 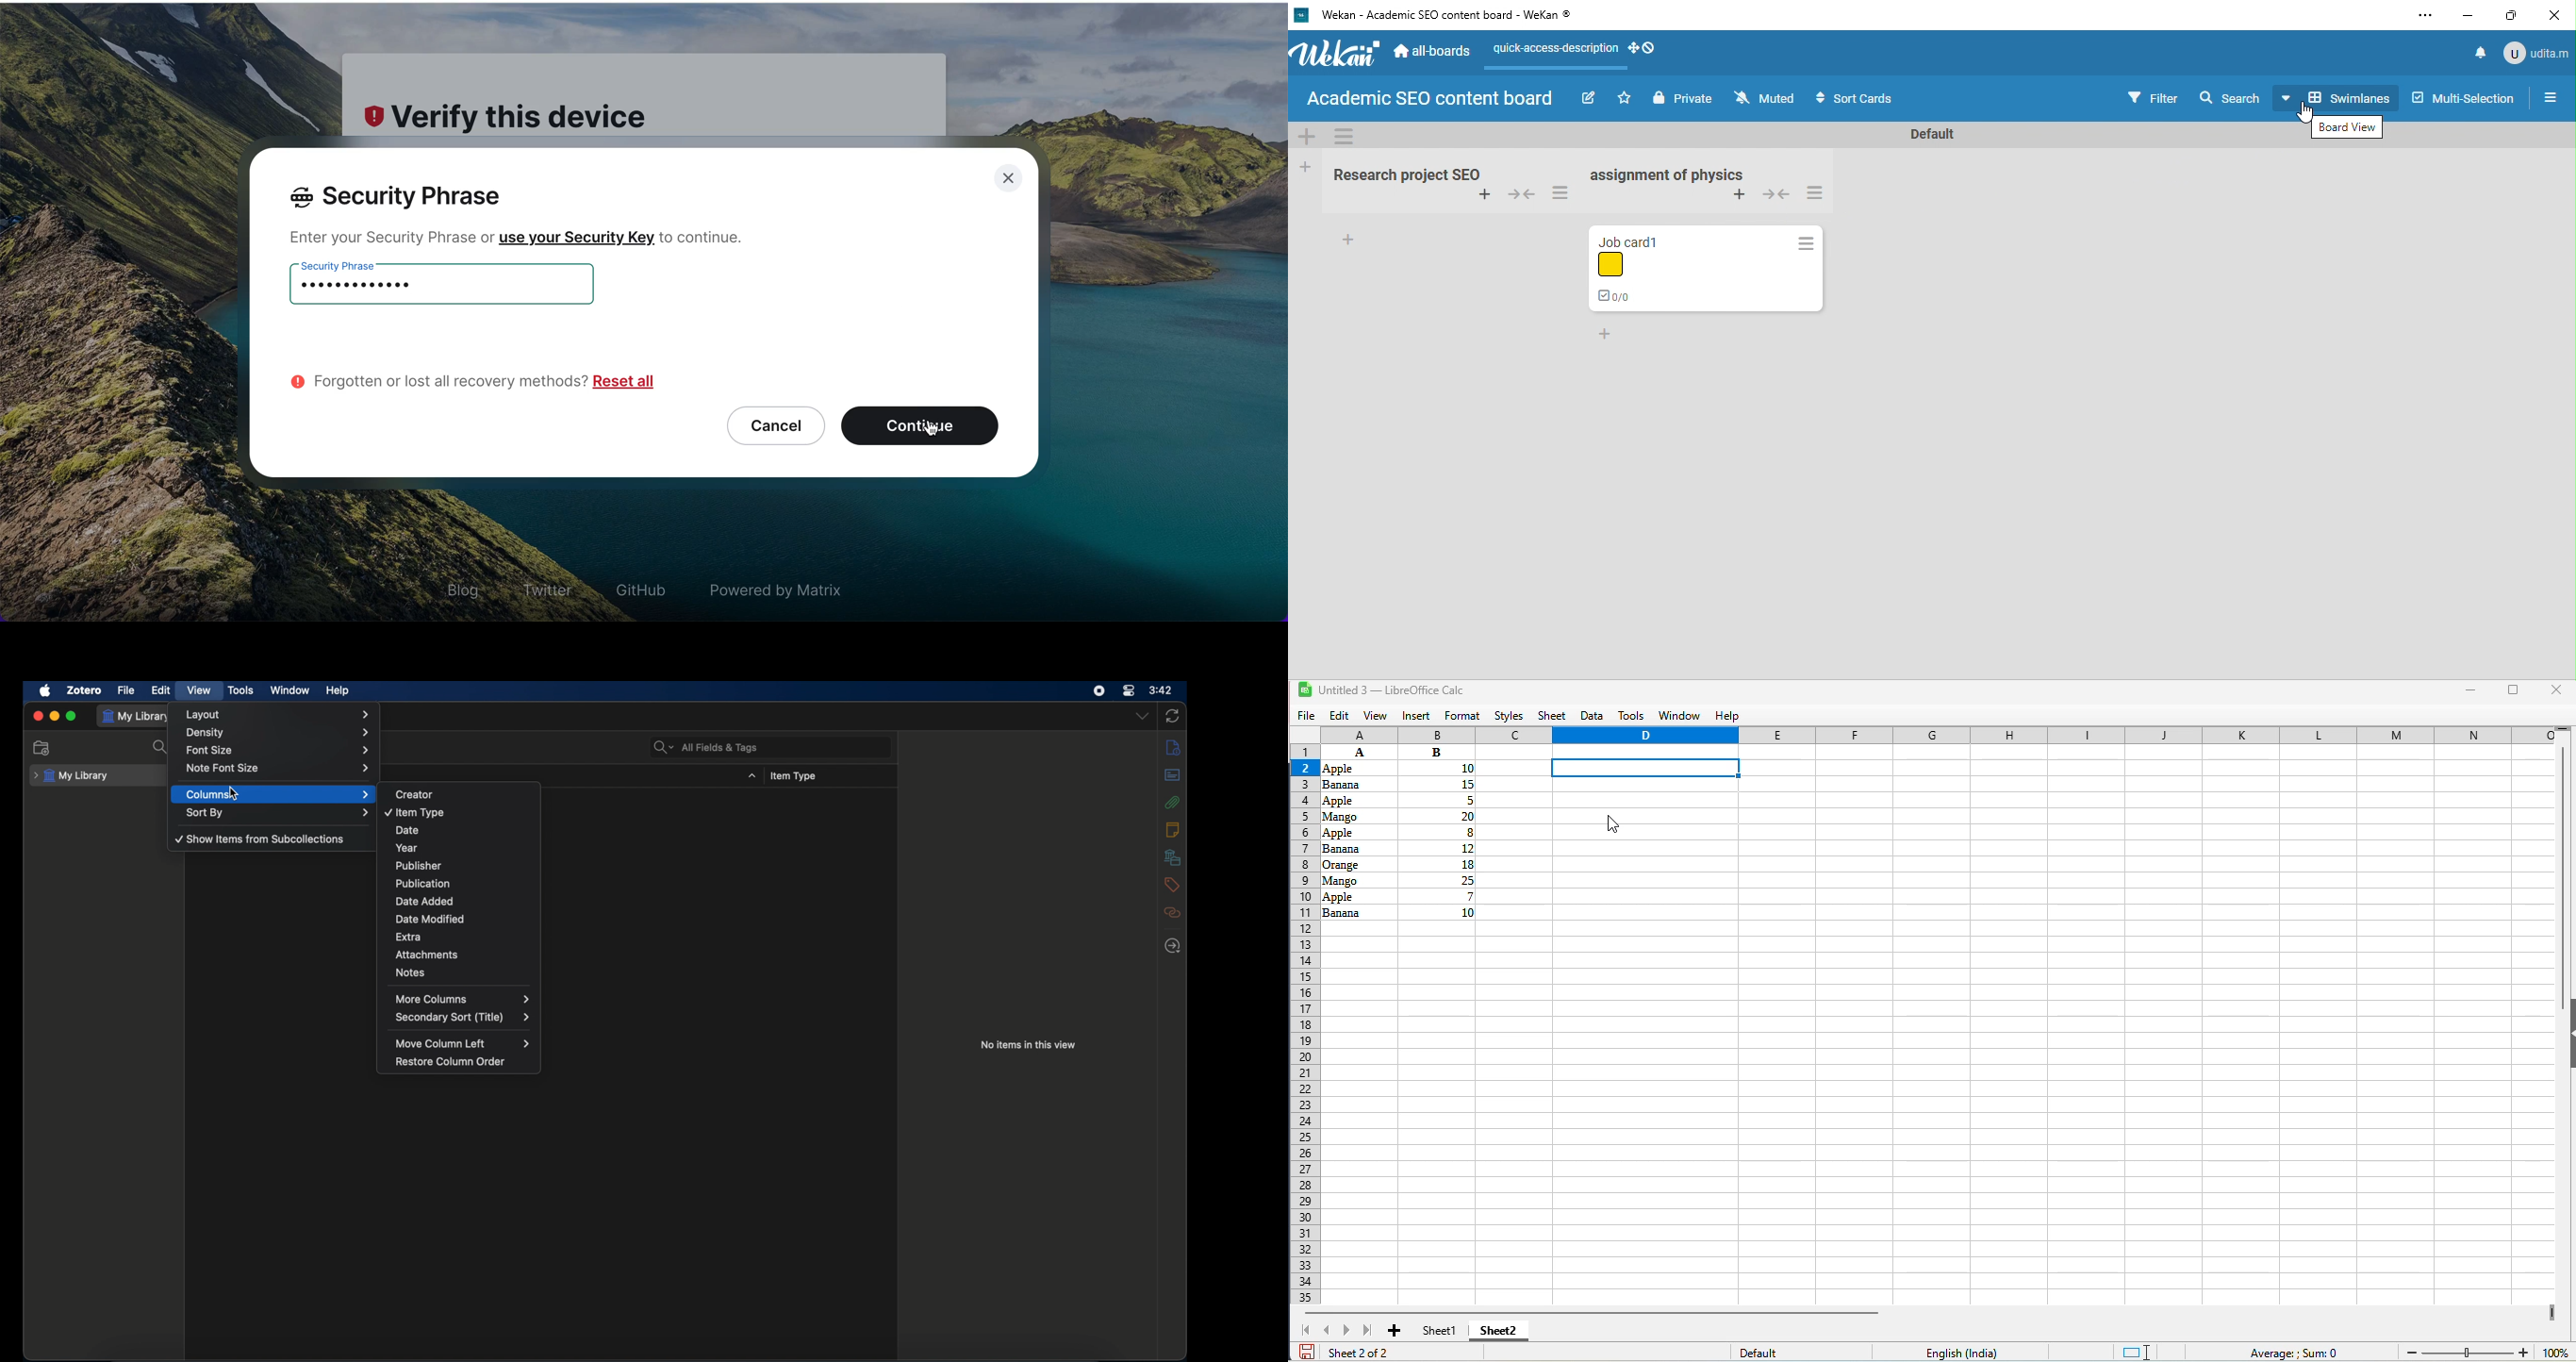 What do you see at coordinates (2339, 96) in the screenshot?
I see `swimlanes` at bounding box center [2339, 96].